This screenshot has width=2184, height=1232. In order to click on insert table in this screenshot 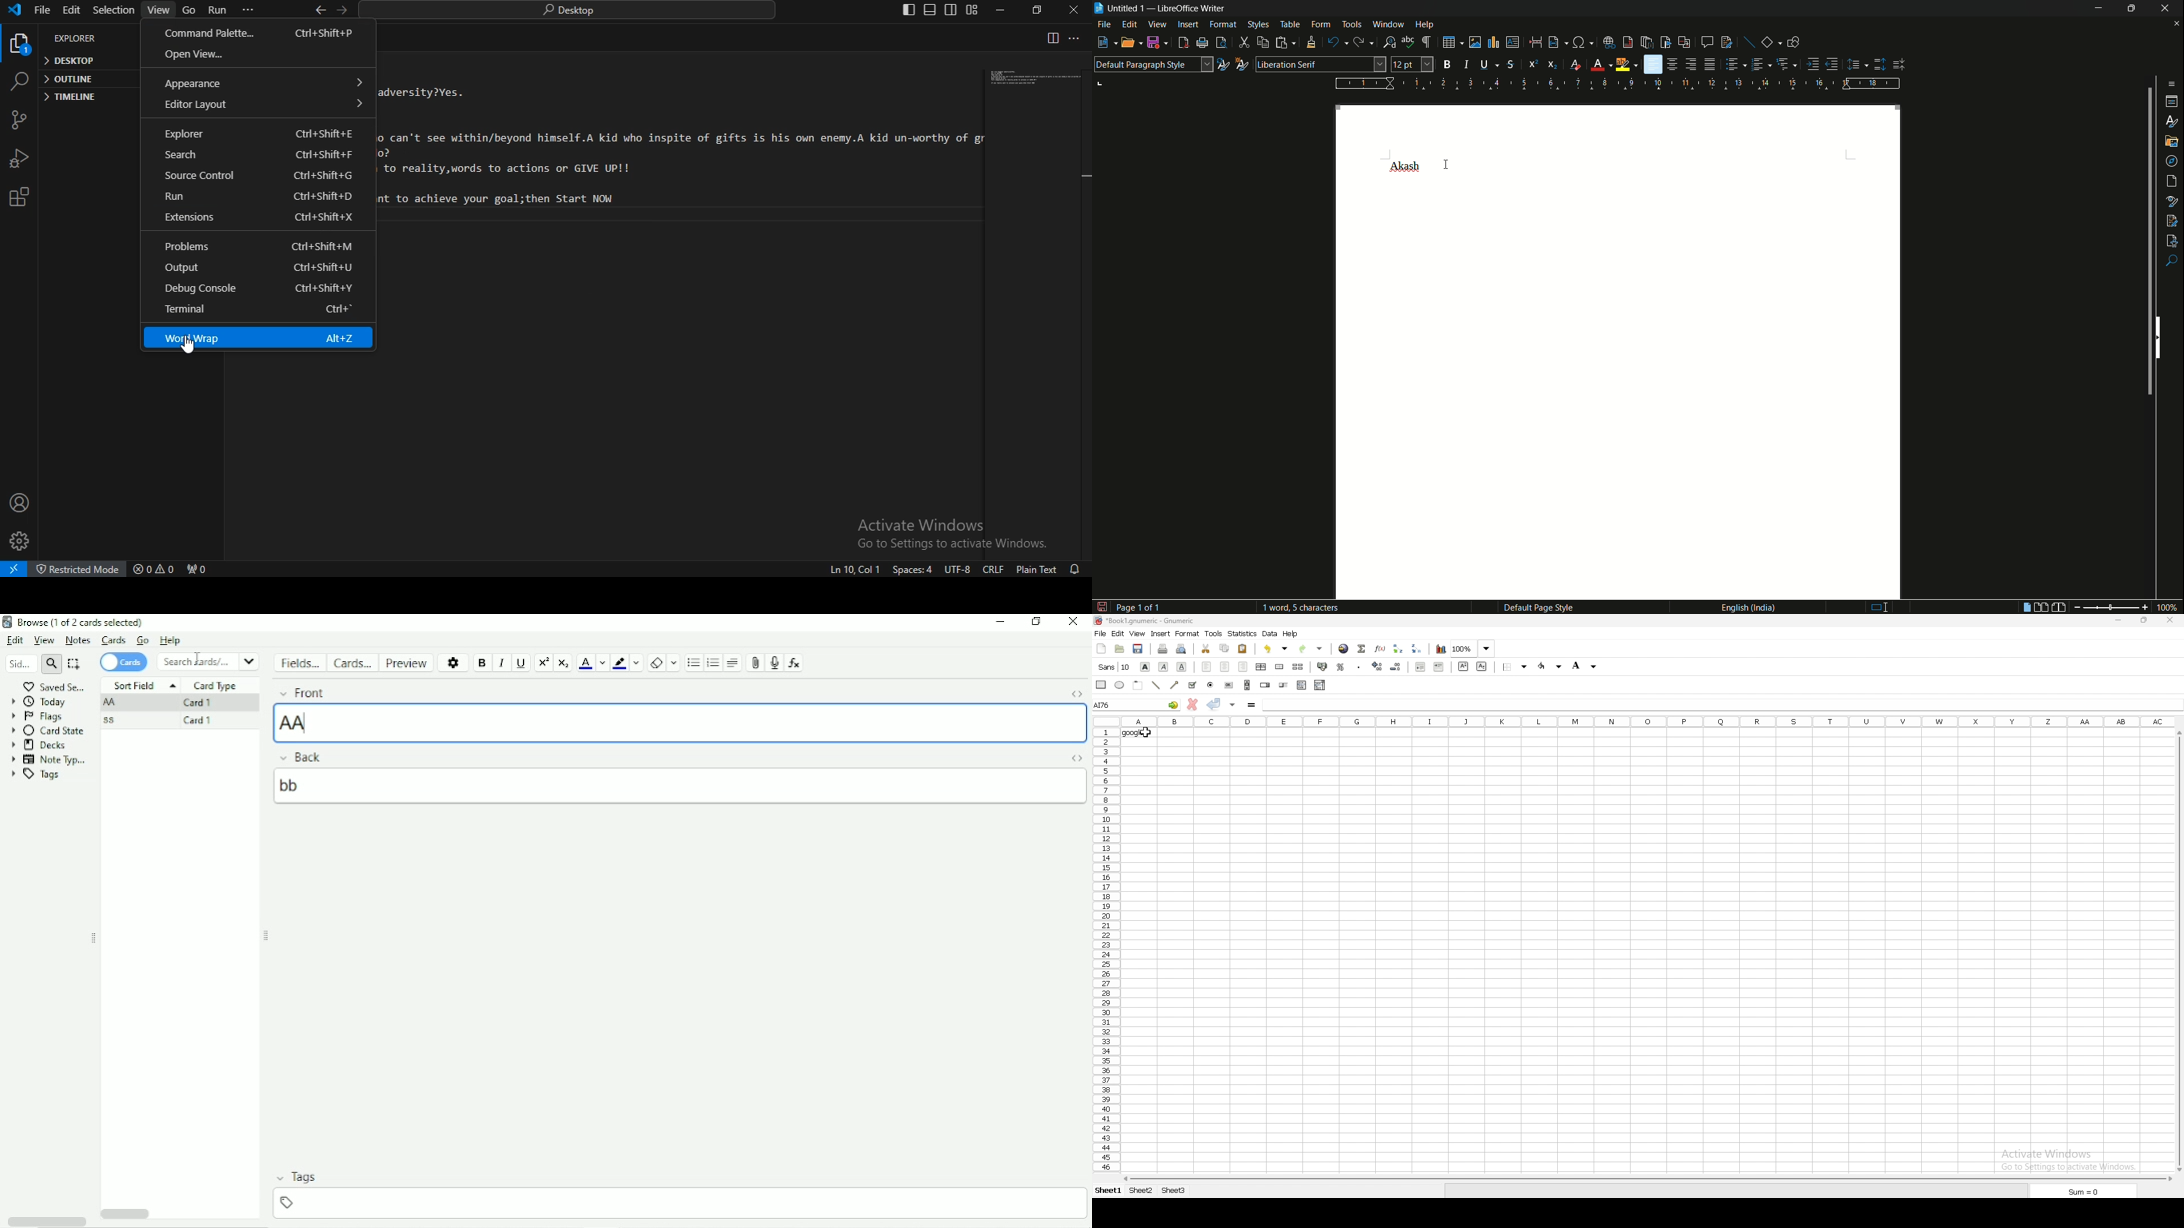, I will do `click(1449, 42)`.